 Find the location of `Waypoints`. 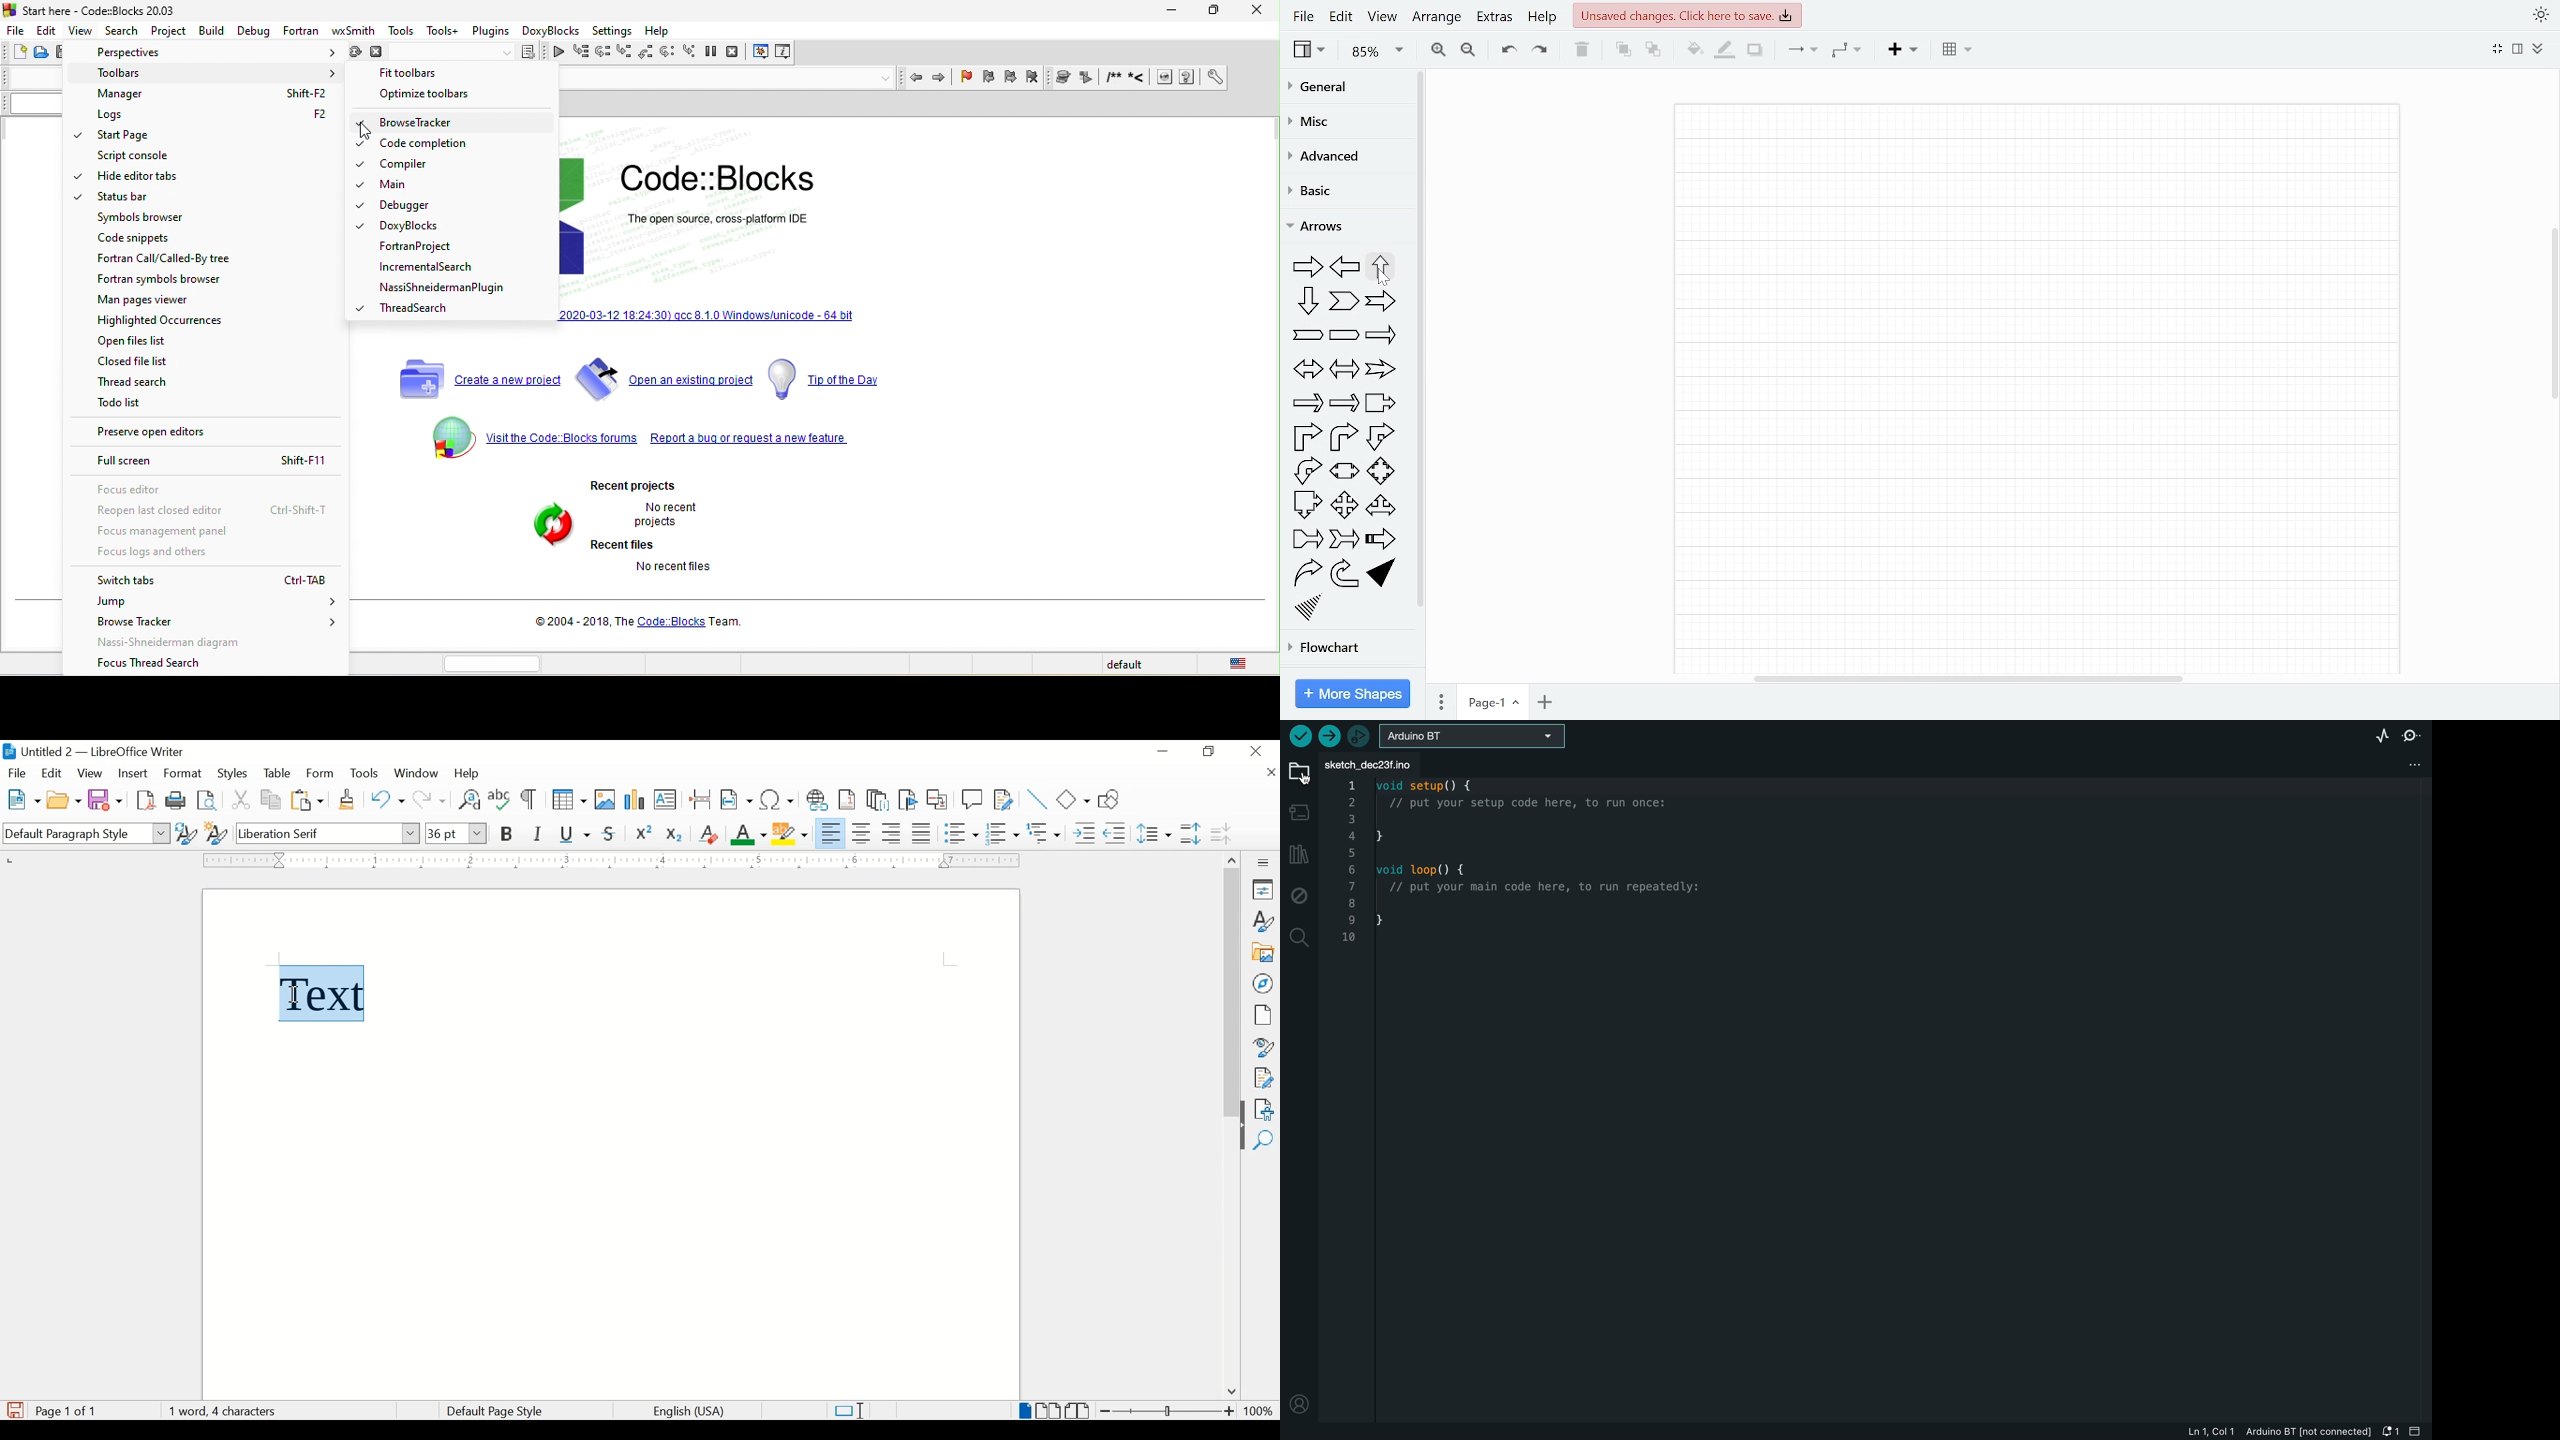

Waypoints is located at coordinates (1849, 50).